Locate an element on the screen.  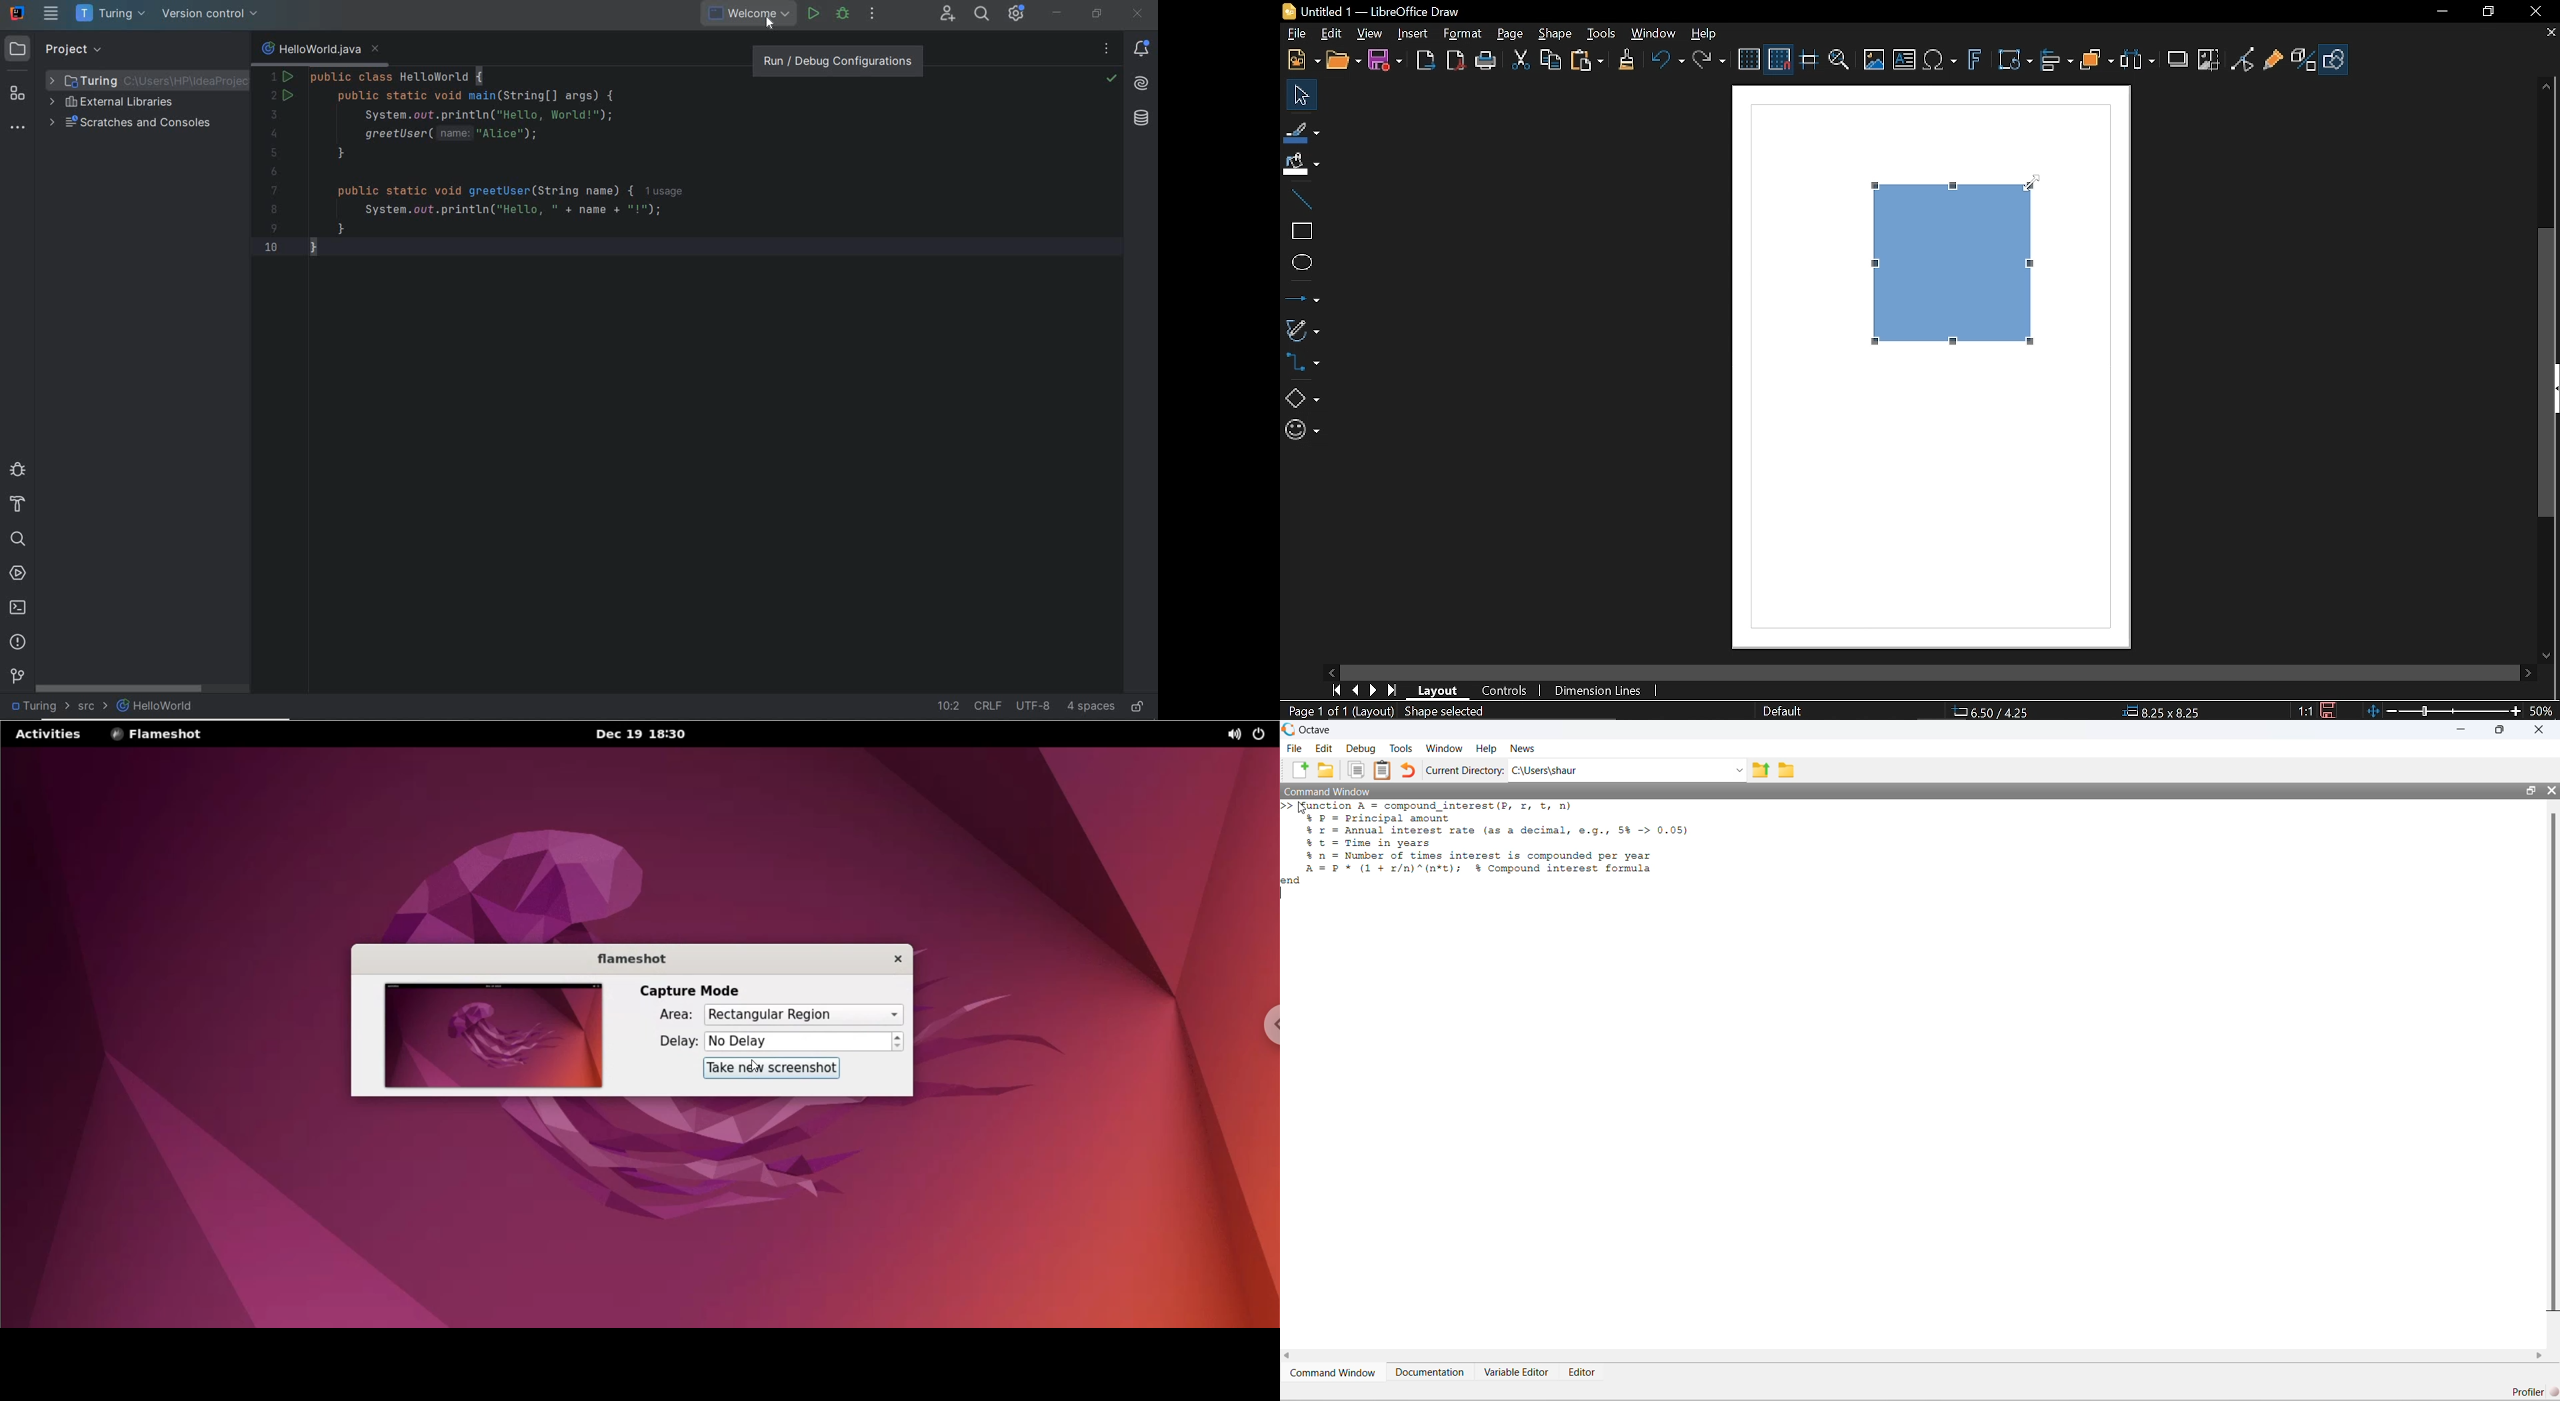
Fill color is located at coordinates (1302, 164).